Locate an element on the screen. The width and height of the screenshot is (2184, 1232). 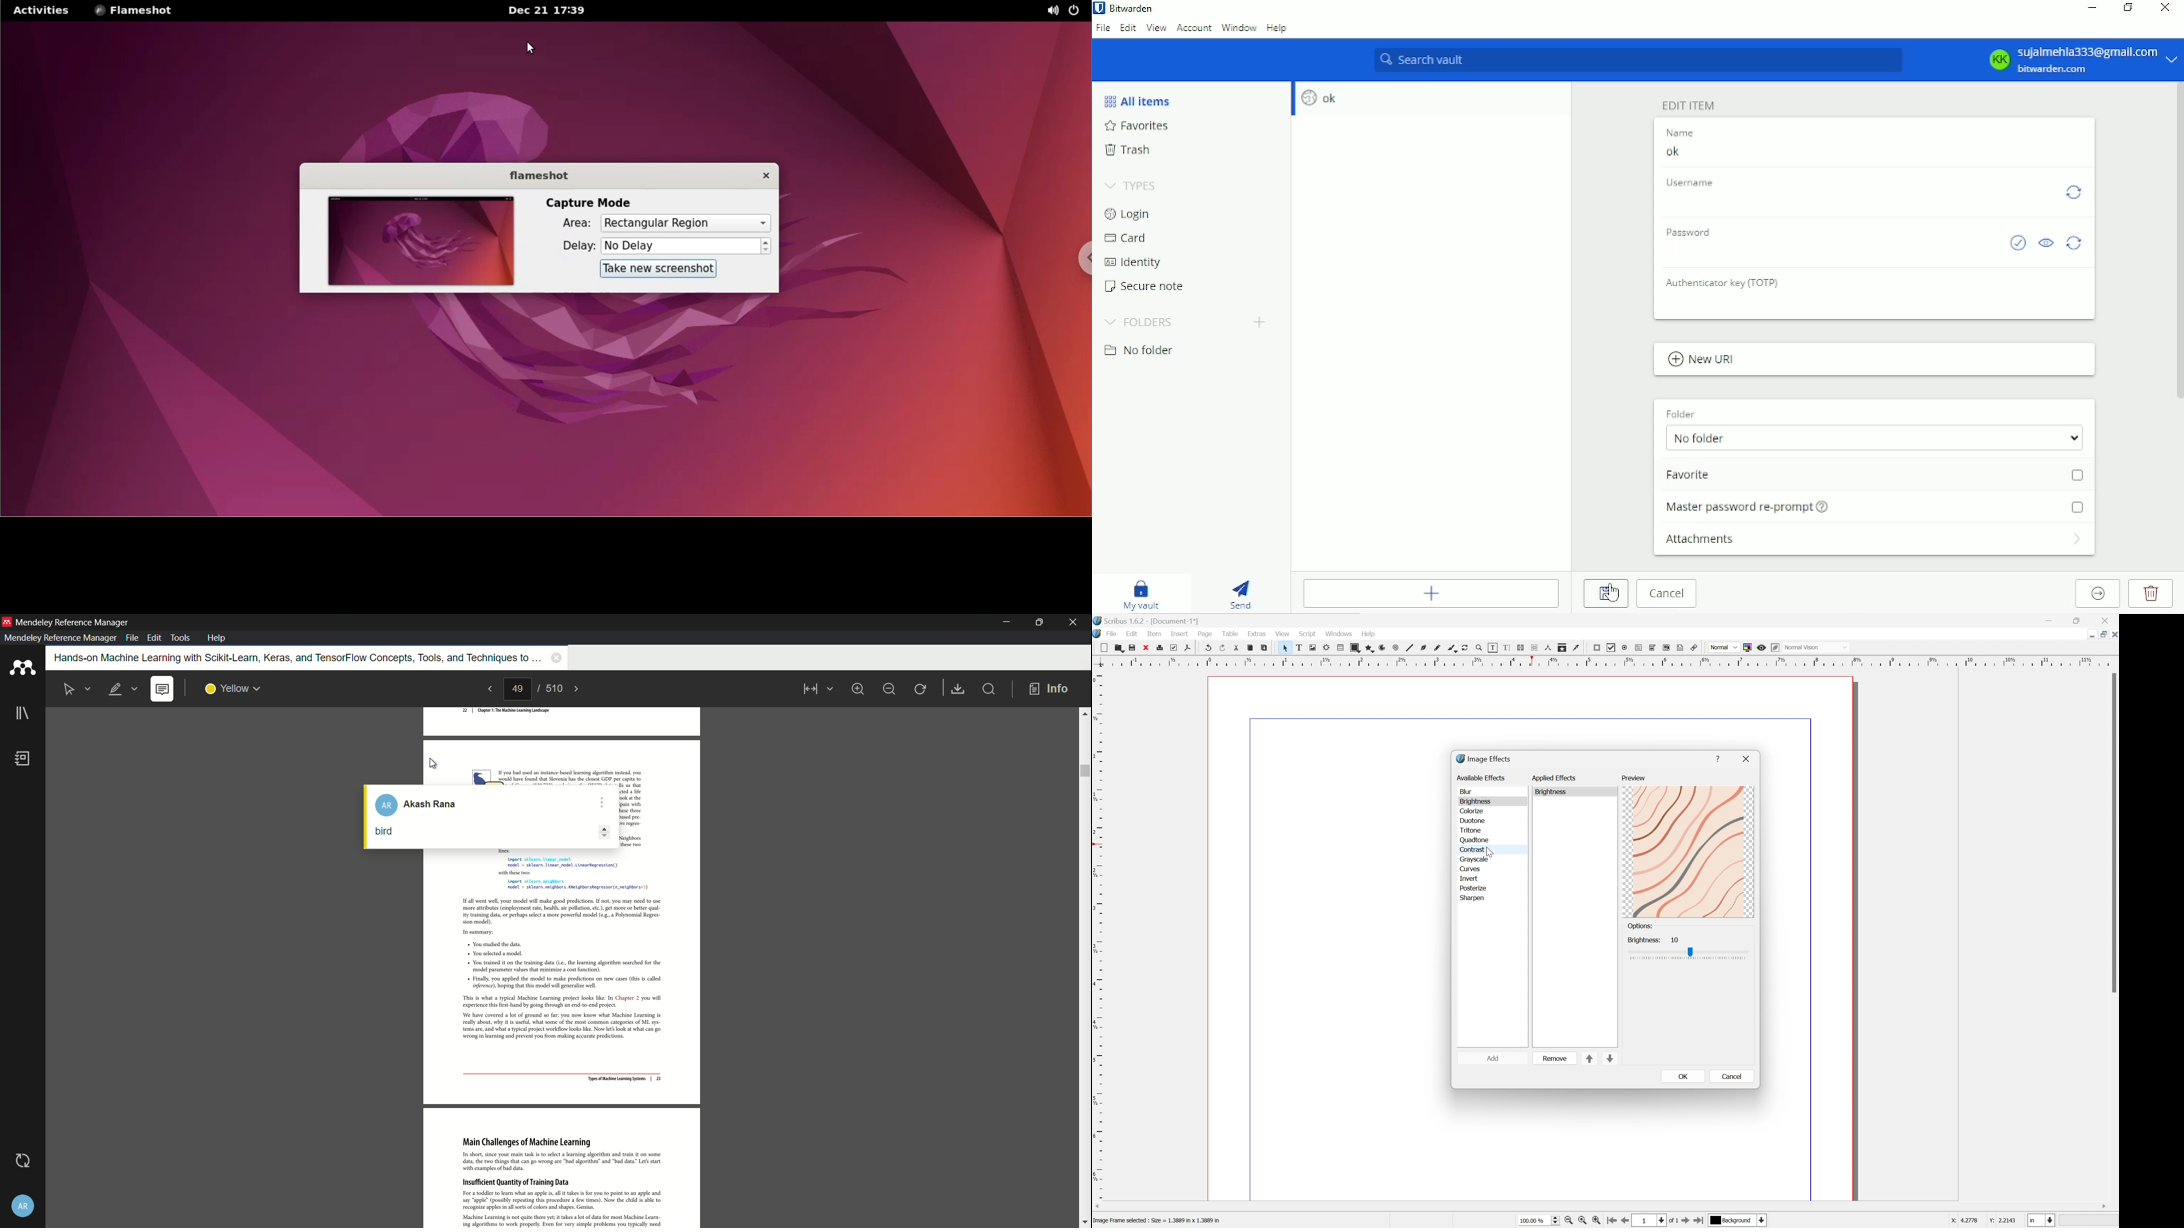
Copy is located at coordinates (1250, 648).